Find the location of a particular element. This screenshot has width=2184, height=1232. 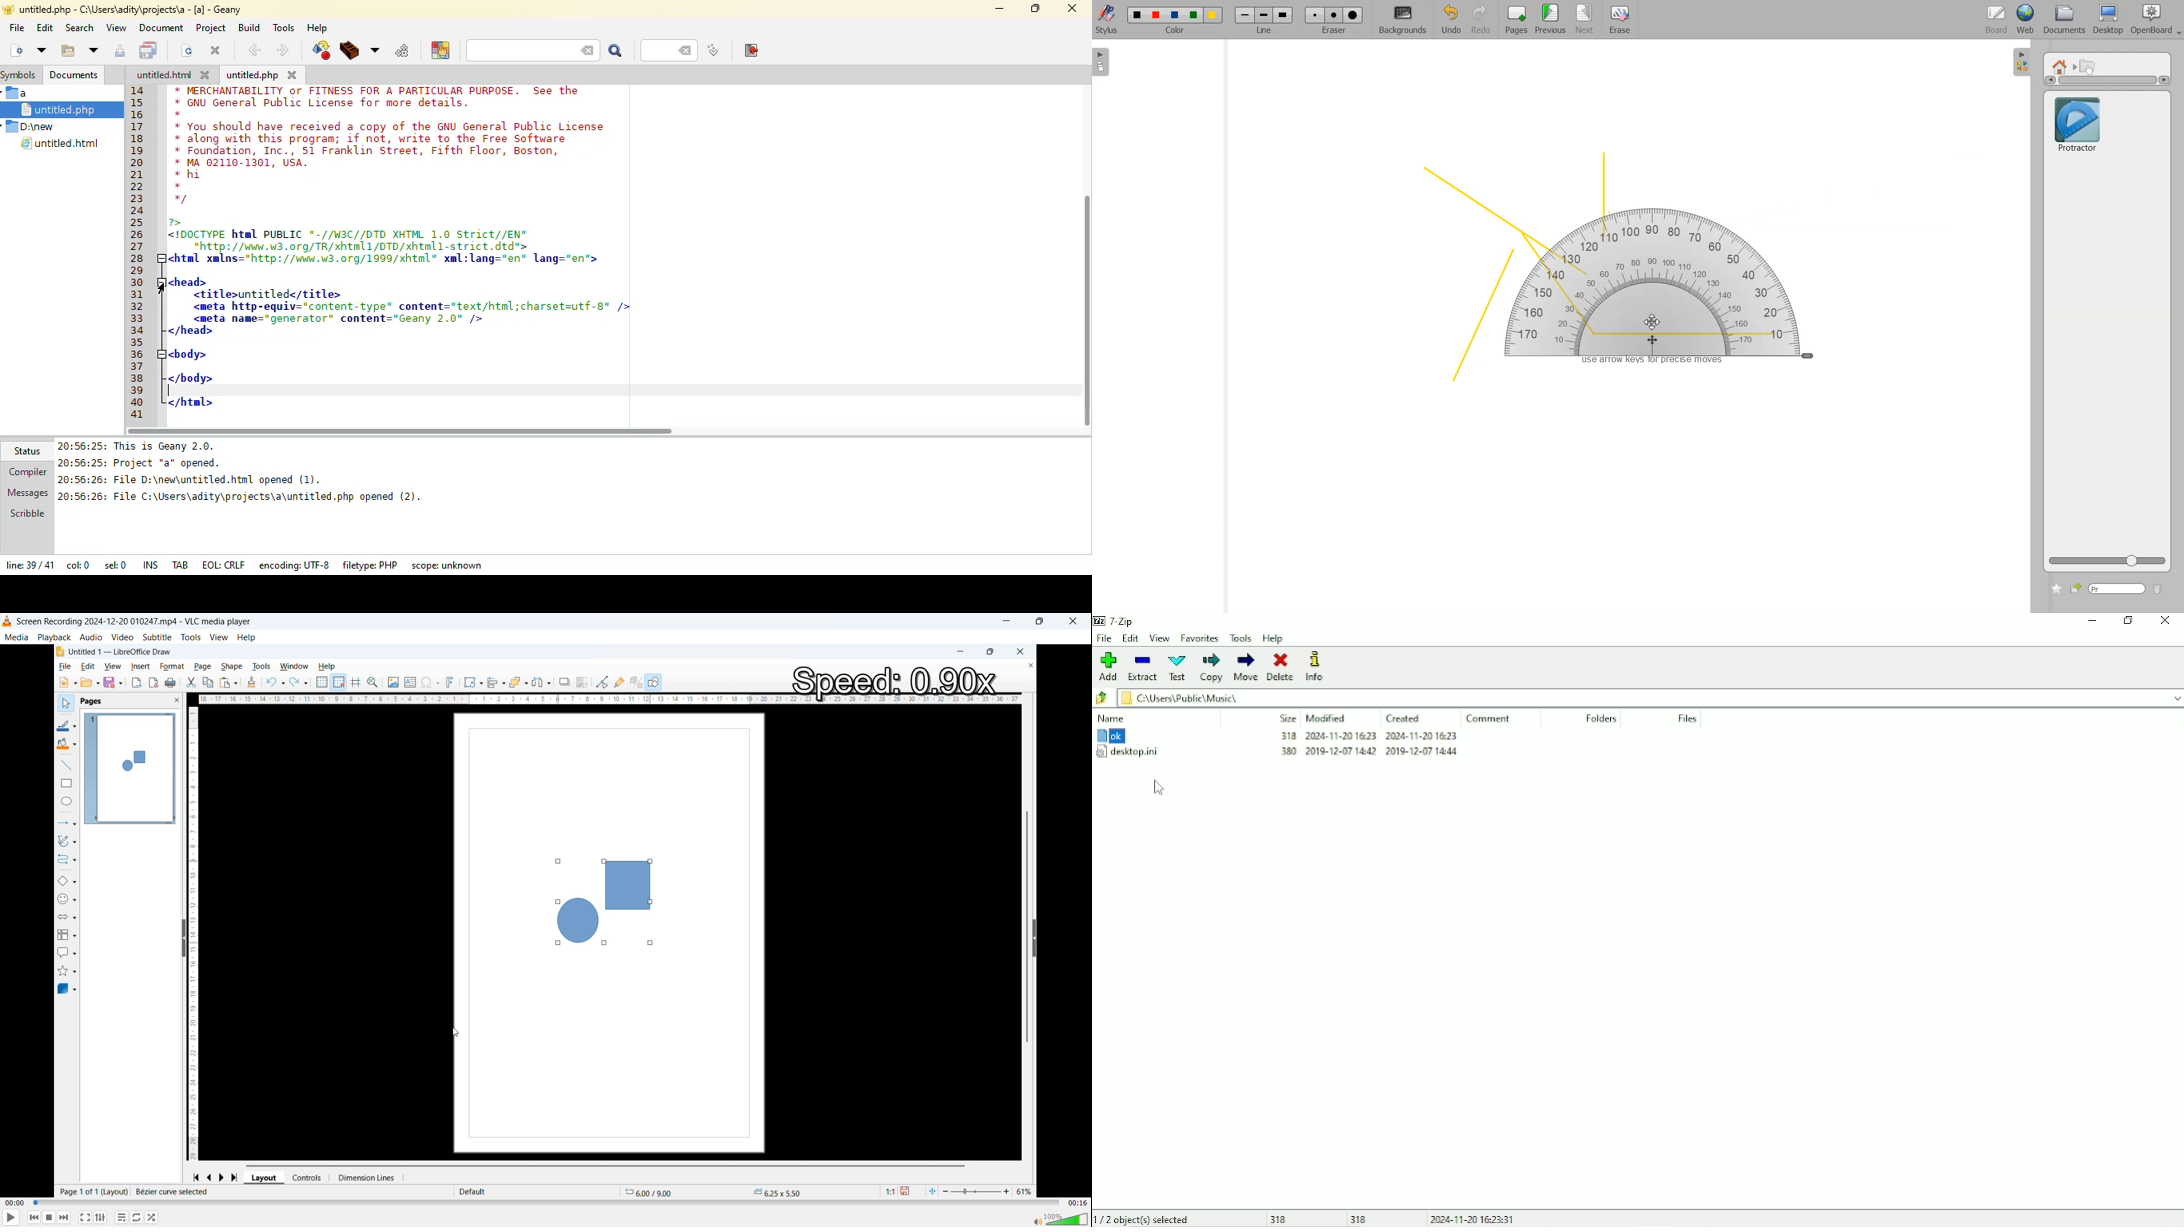

filetype: PHP is located at coordinates (369, 566).